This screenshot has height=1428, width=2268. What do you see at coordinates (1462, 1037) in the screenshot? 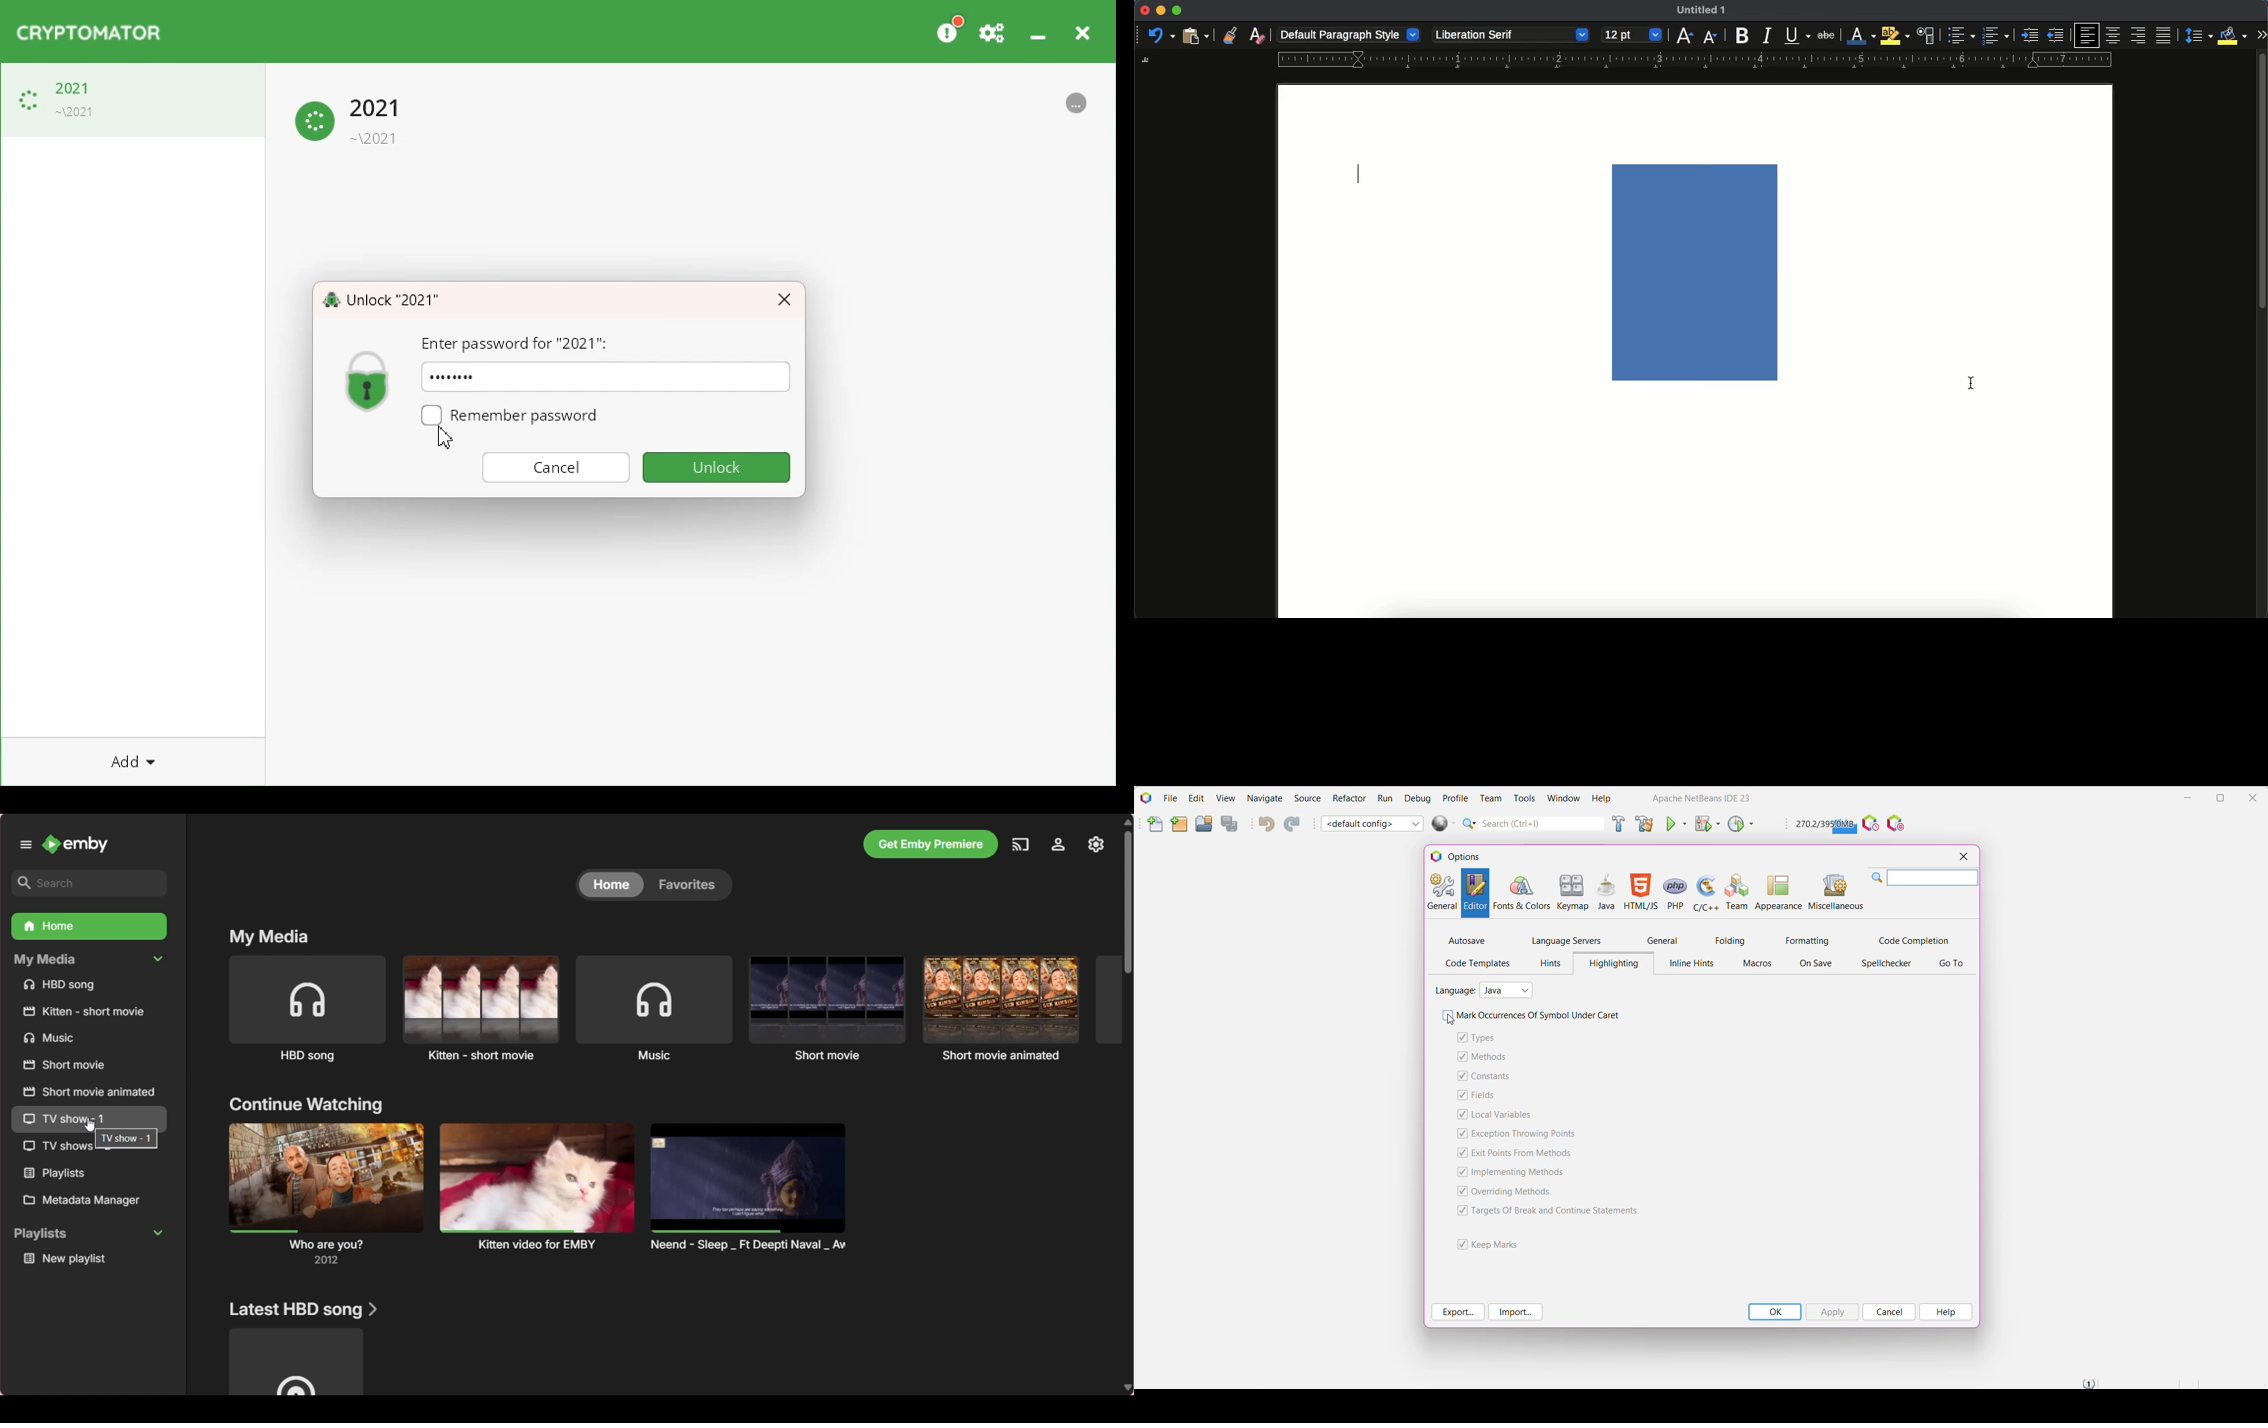
I see `checkbox` at bounding box center [1462, 1037].